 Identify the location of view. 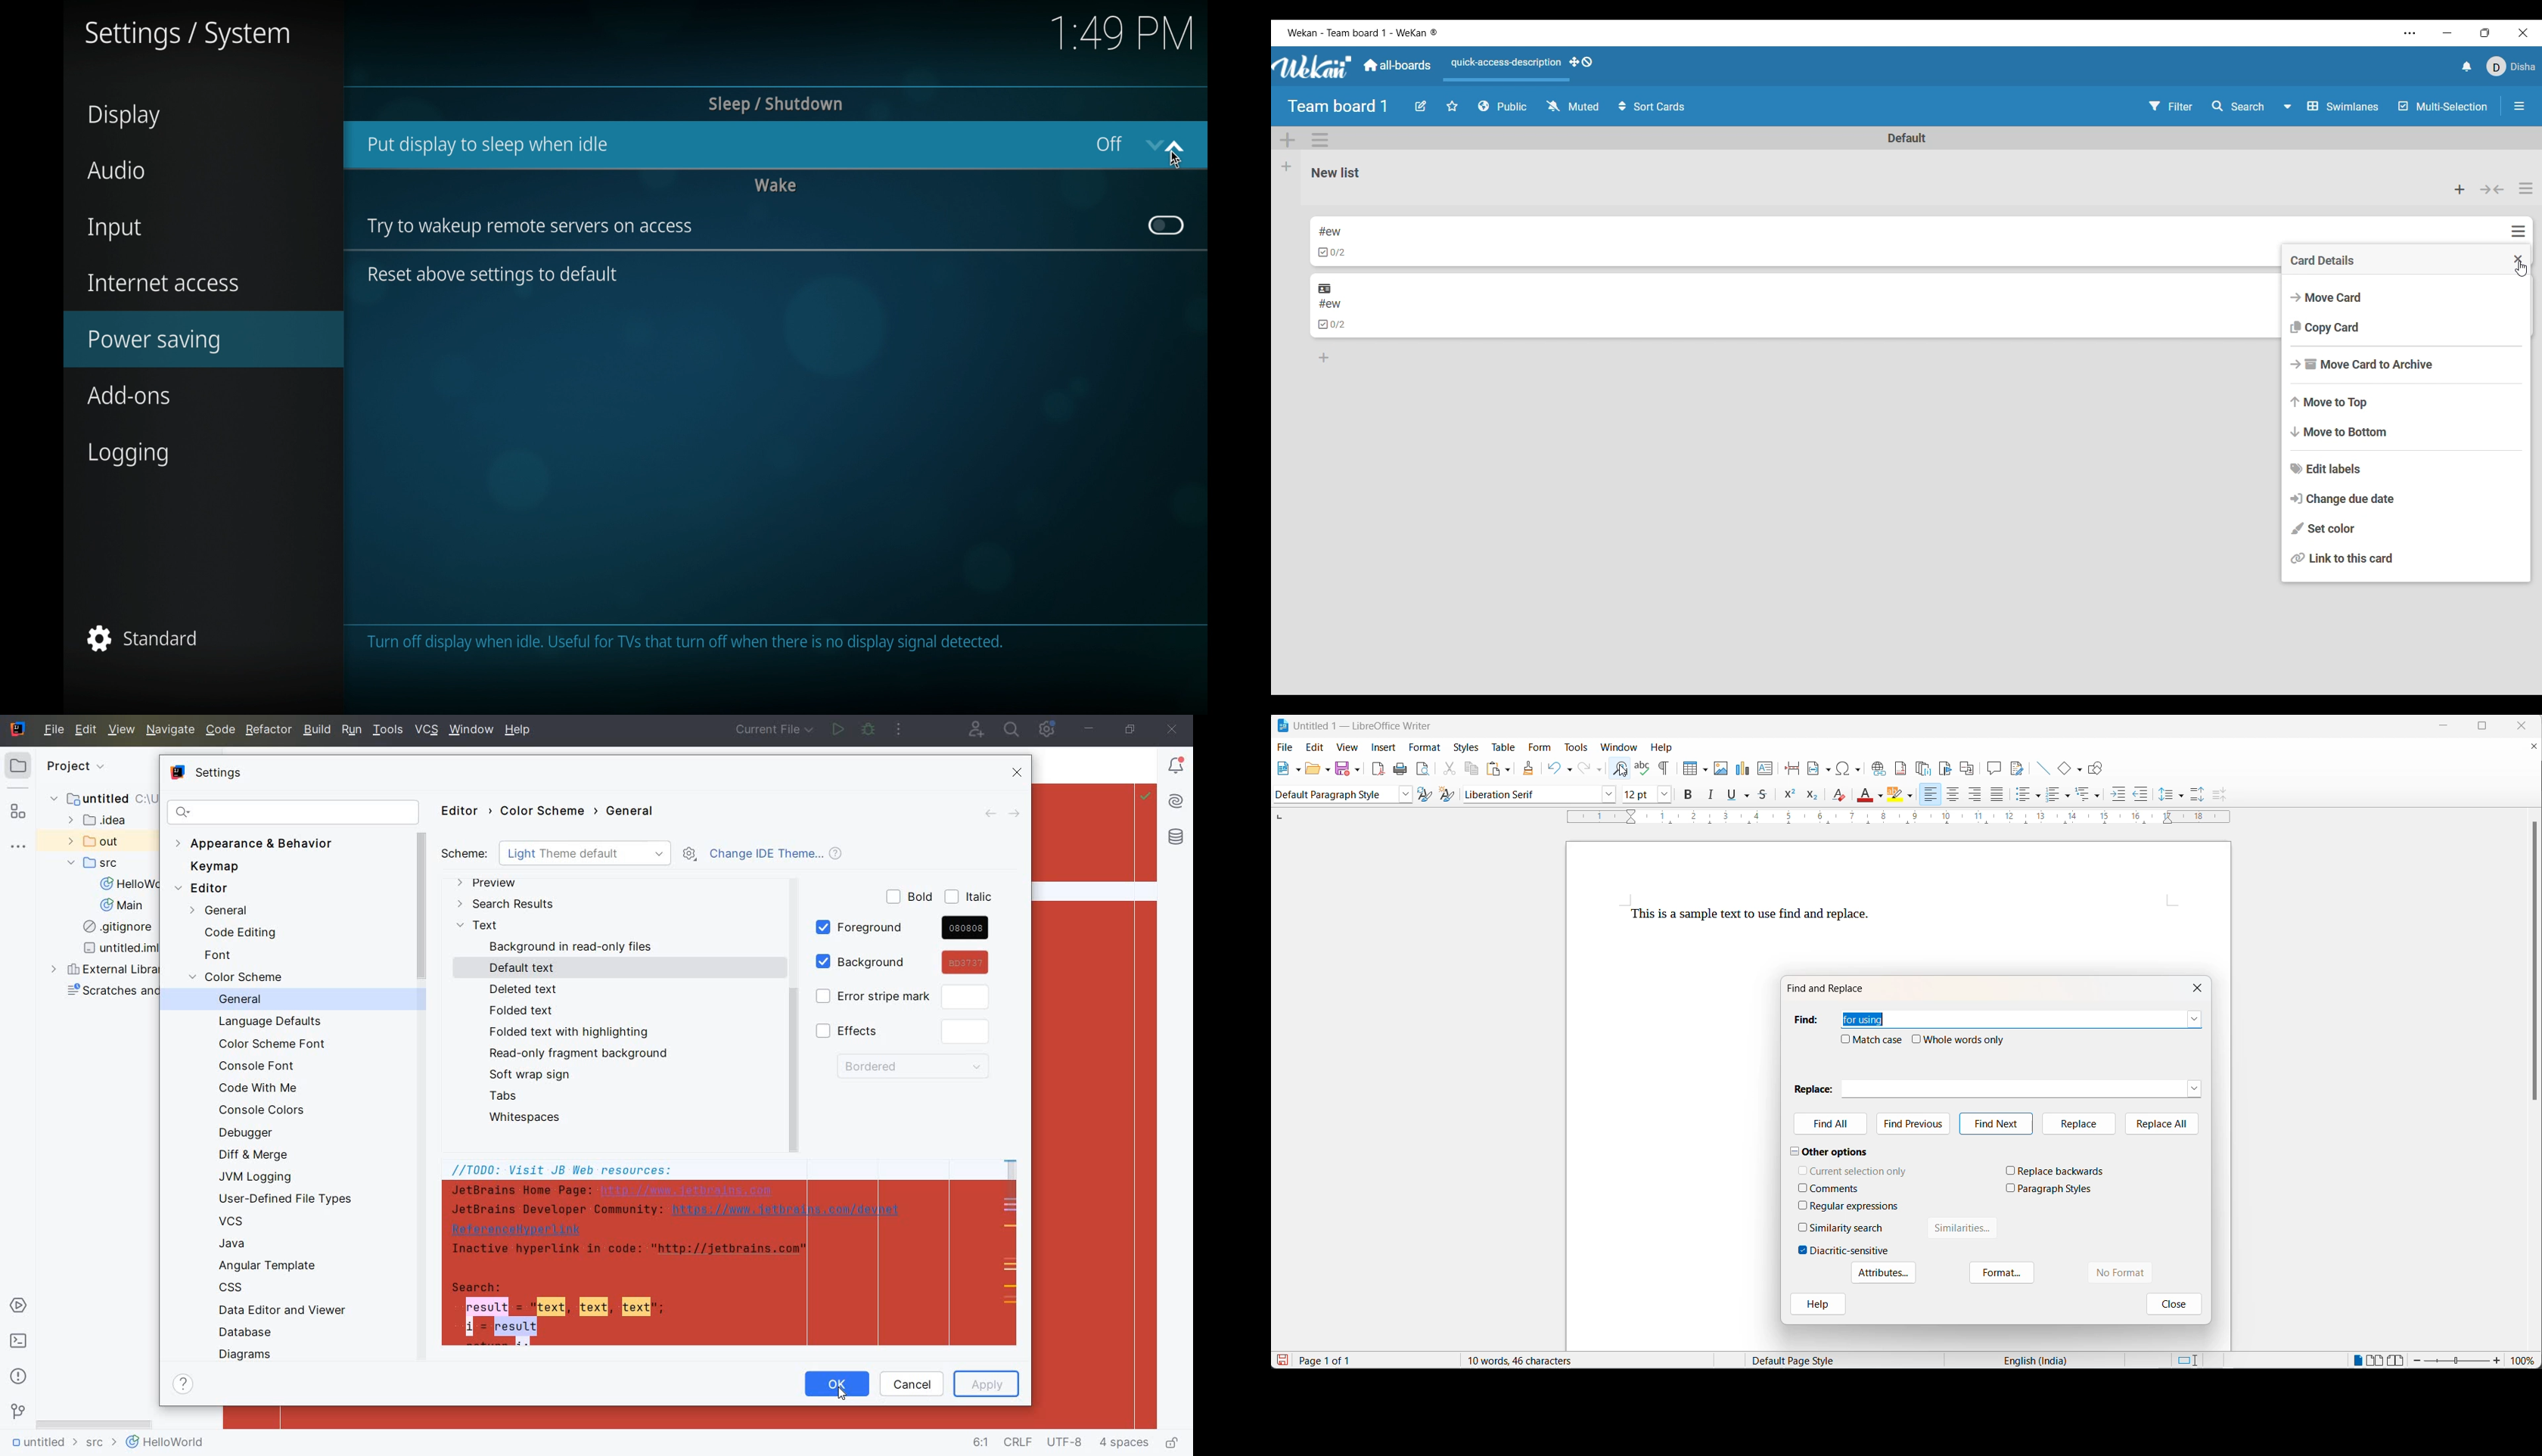
(1347, 748).